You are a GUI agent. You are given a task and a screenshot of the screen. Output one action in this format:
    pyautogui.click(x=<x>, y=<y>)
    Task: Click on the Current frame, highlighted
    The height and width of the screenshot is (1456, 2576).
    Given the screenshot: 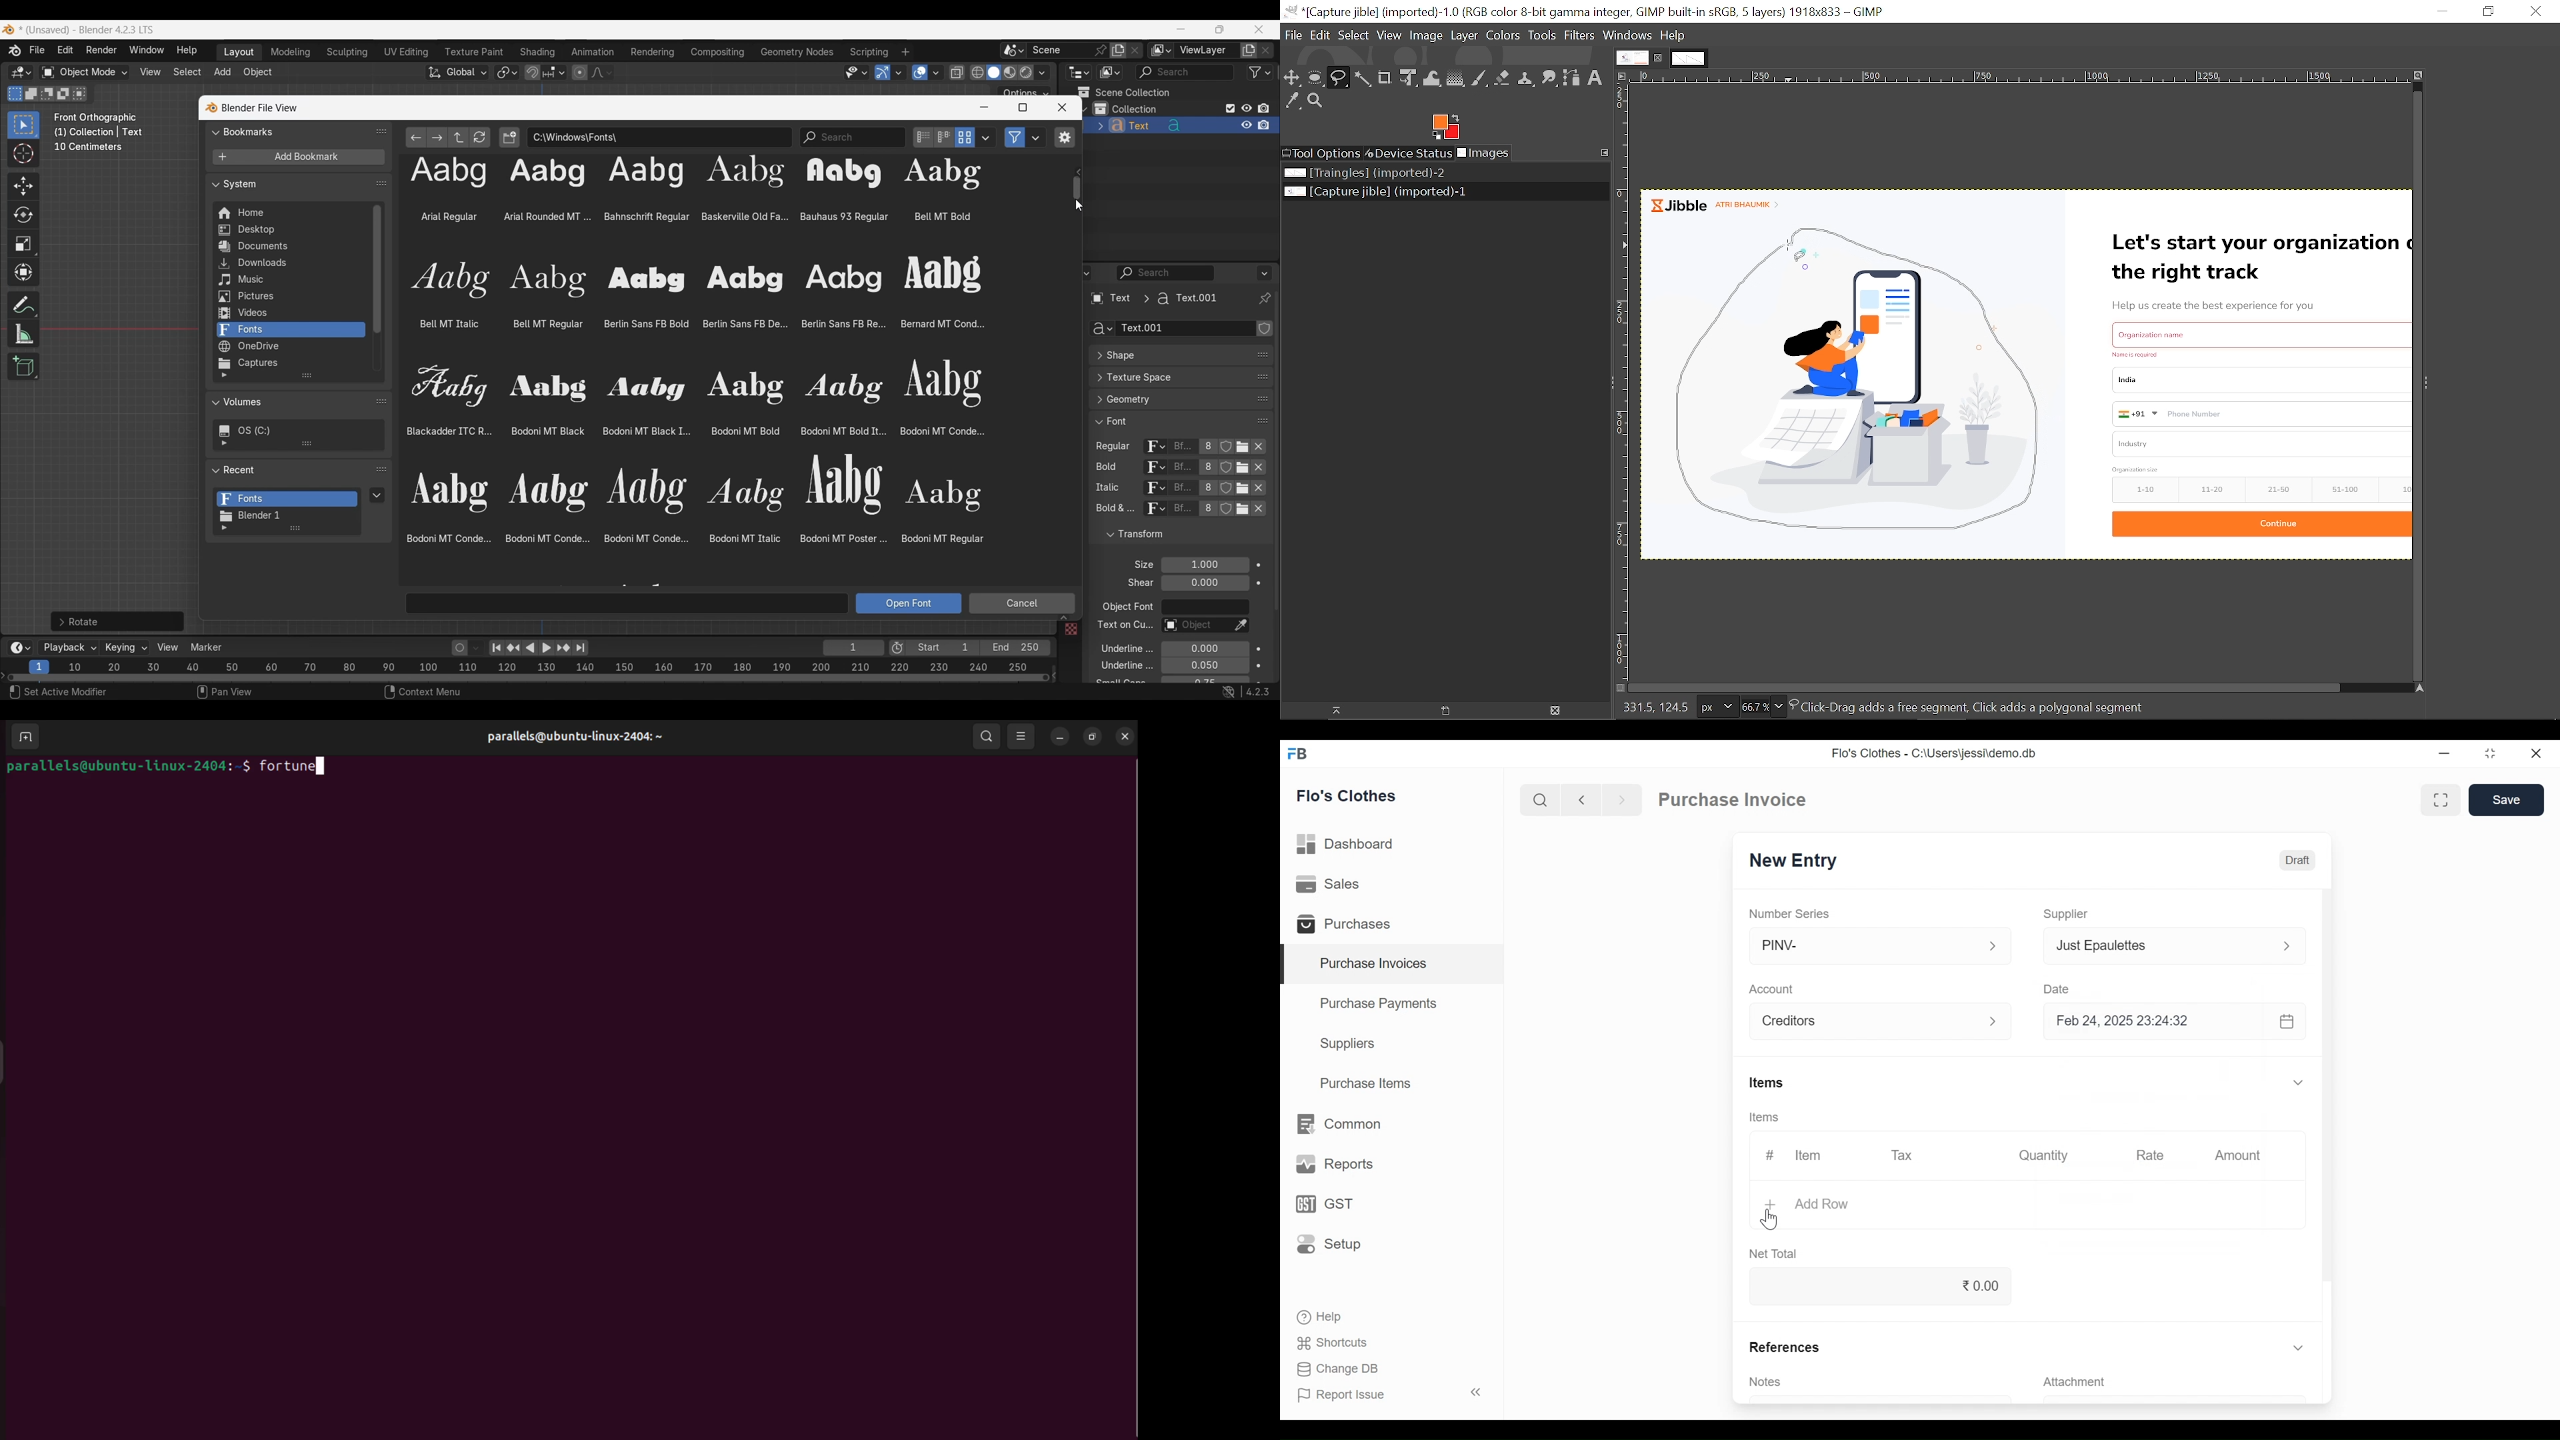 What is the action you would take?
    pyautogui.click(x=40, y=665)
    